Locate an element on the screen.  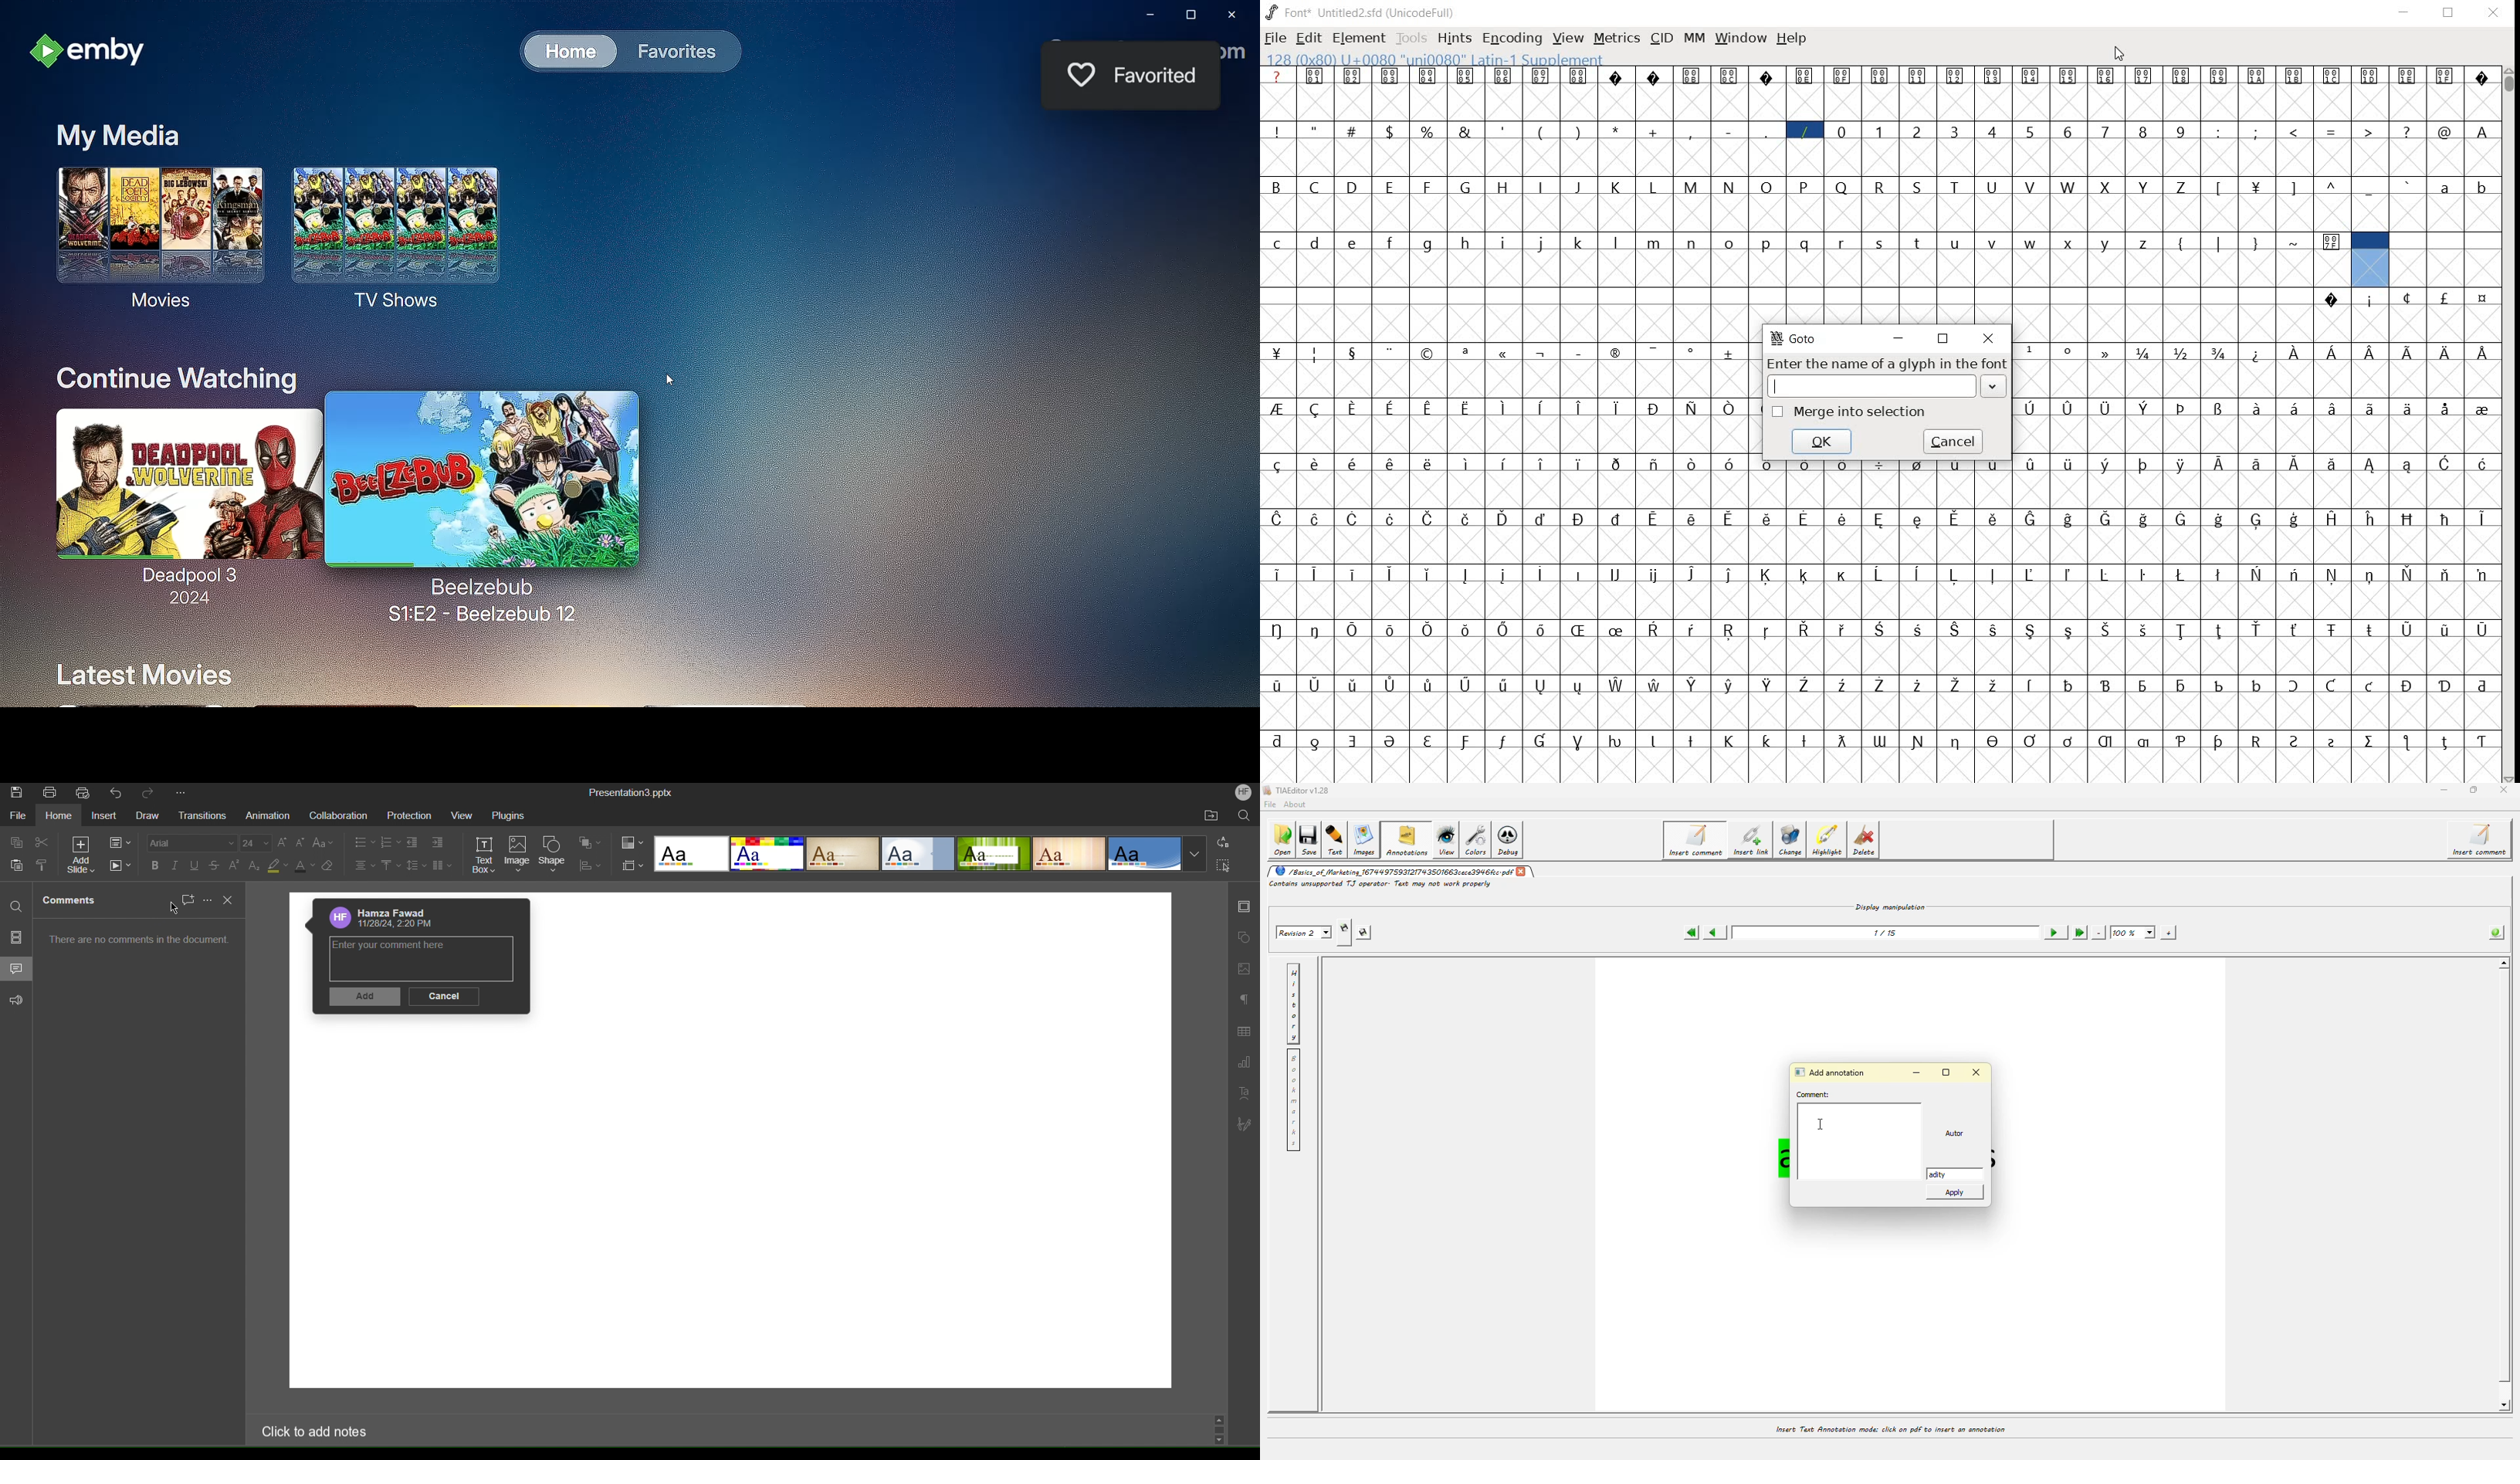
Symbol is located at coordinates (2294, 463).